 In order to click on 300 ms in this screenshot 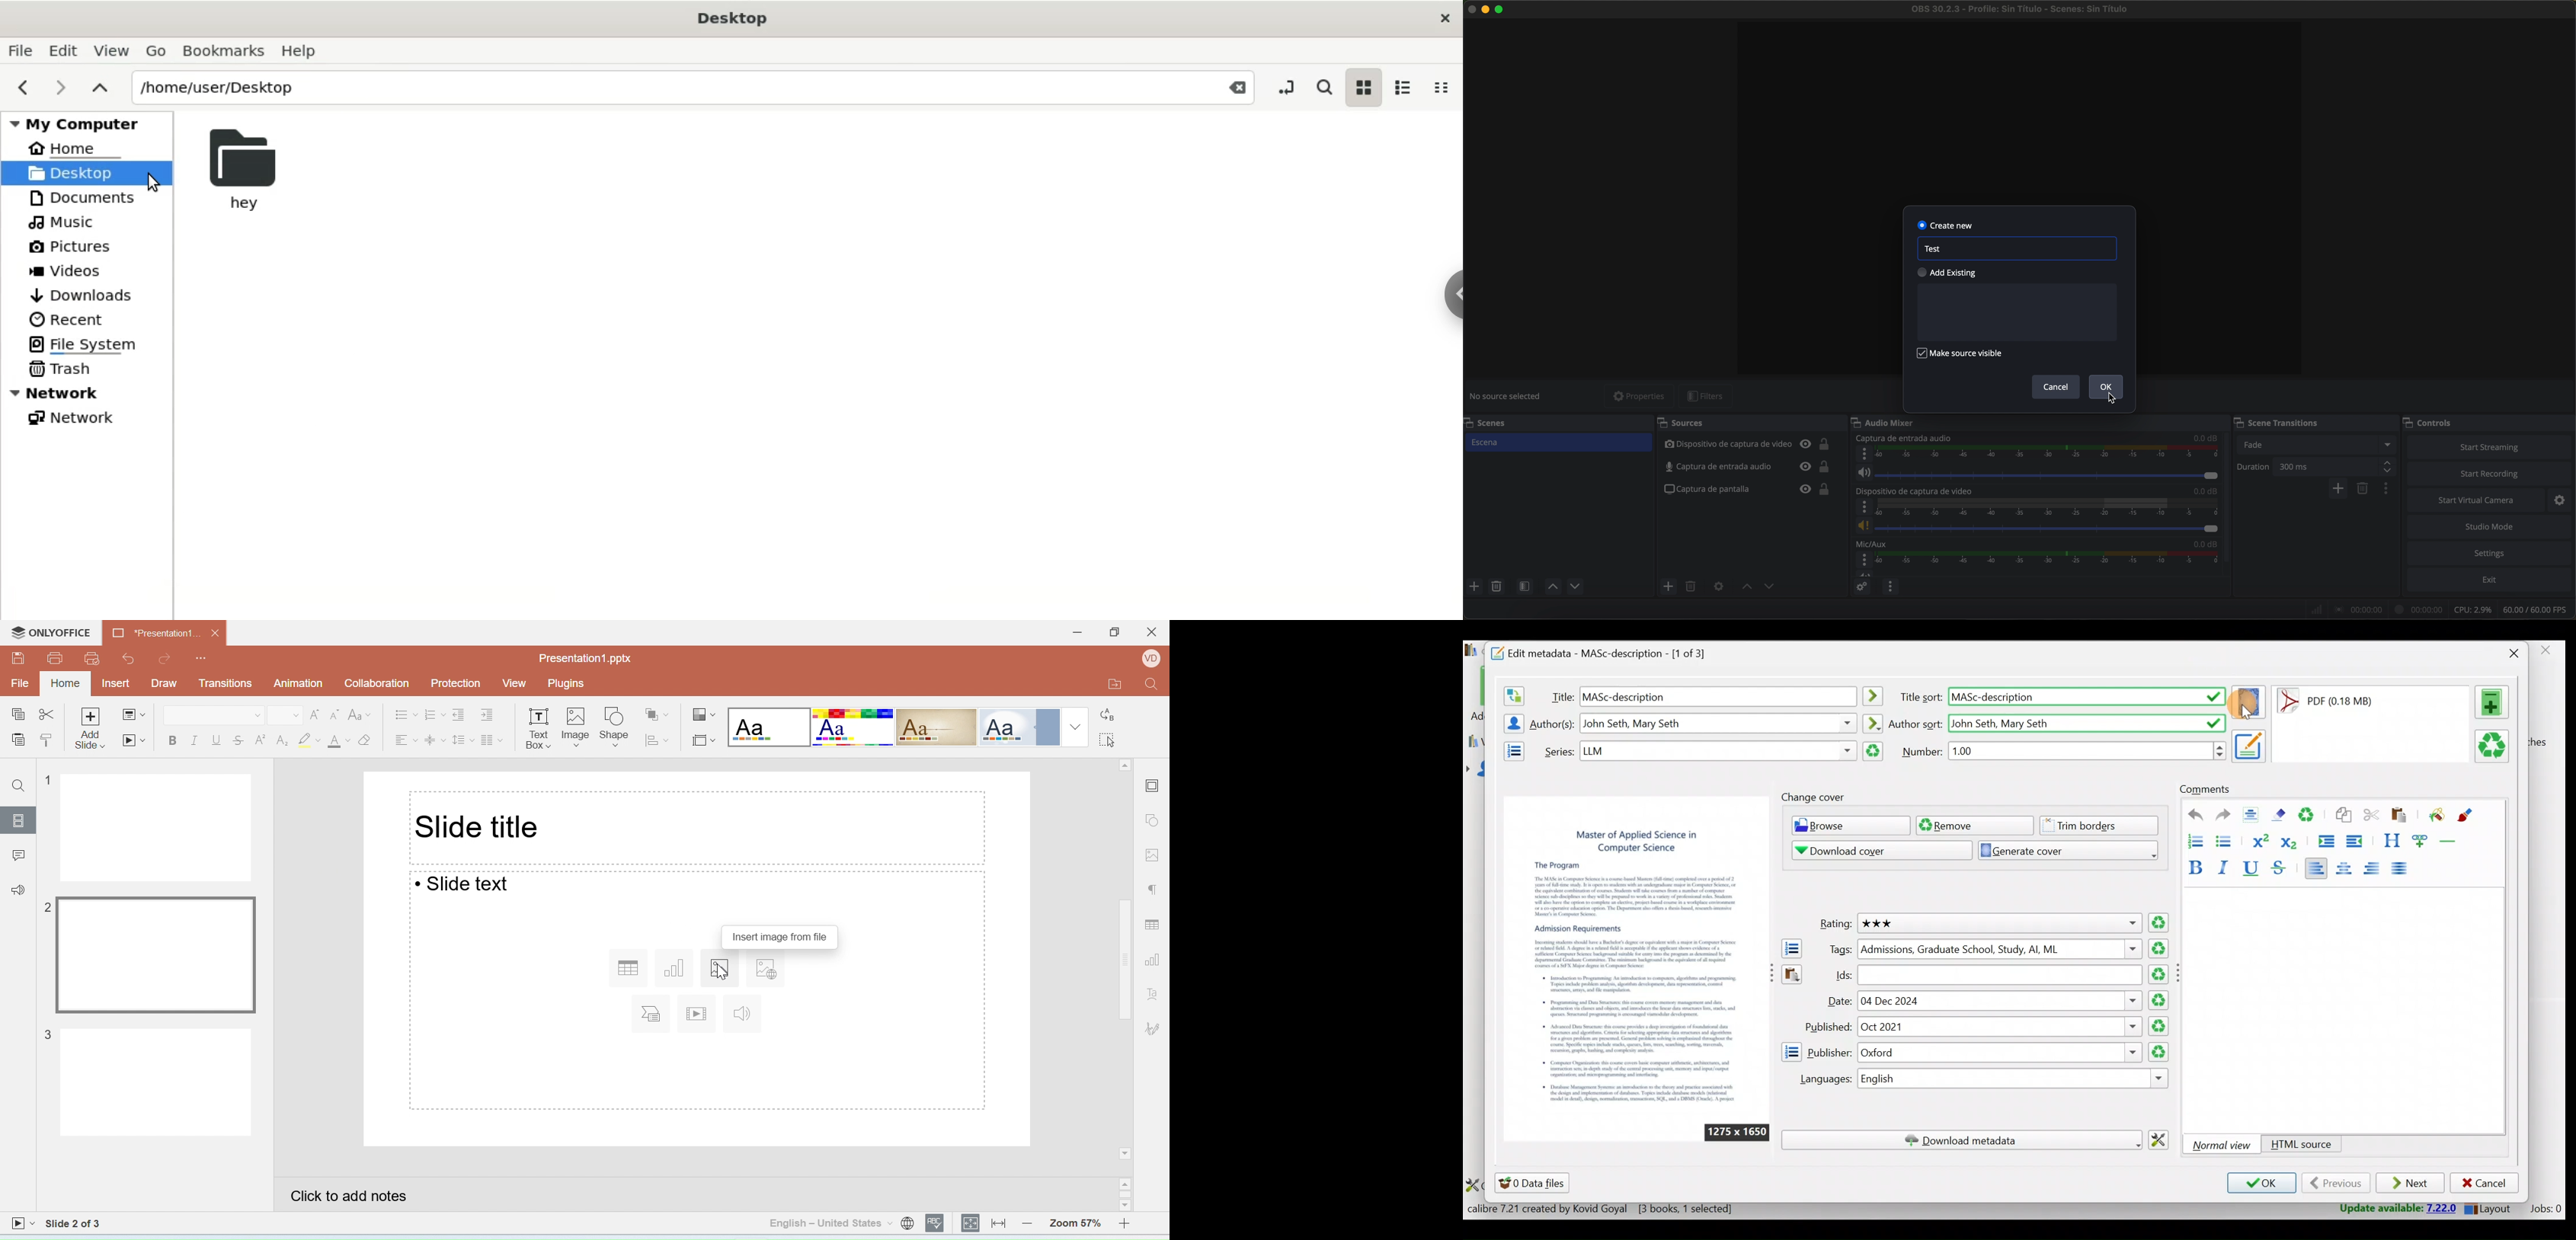, I will do `click(2335, 467)`.